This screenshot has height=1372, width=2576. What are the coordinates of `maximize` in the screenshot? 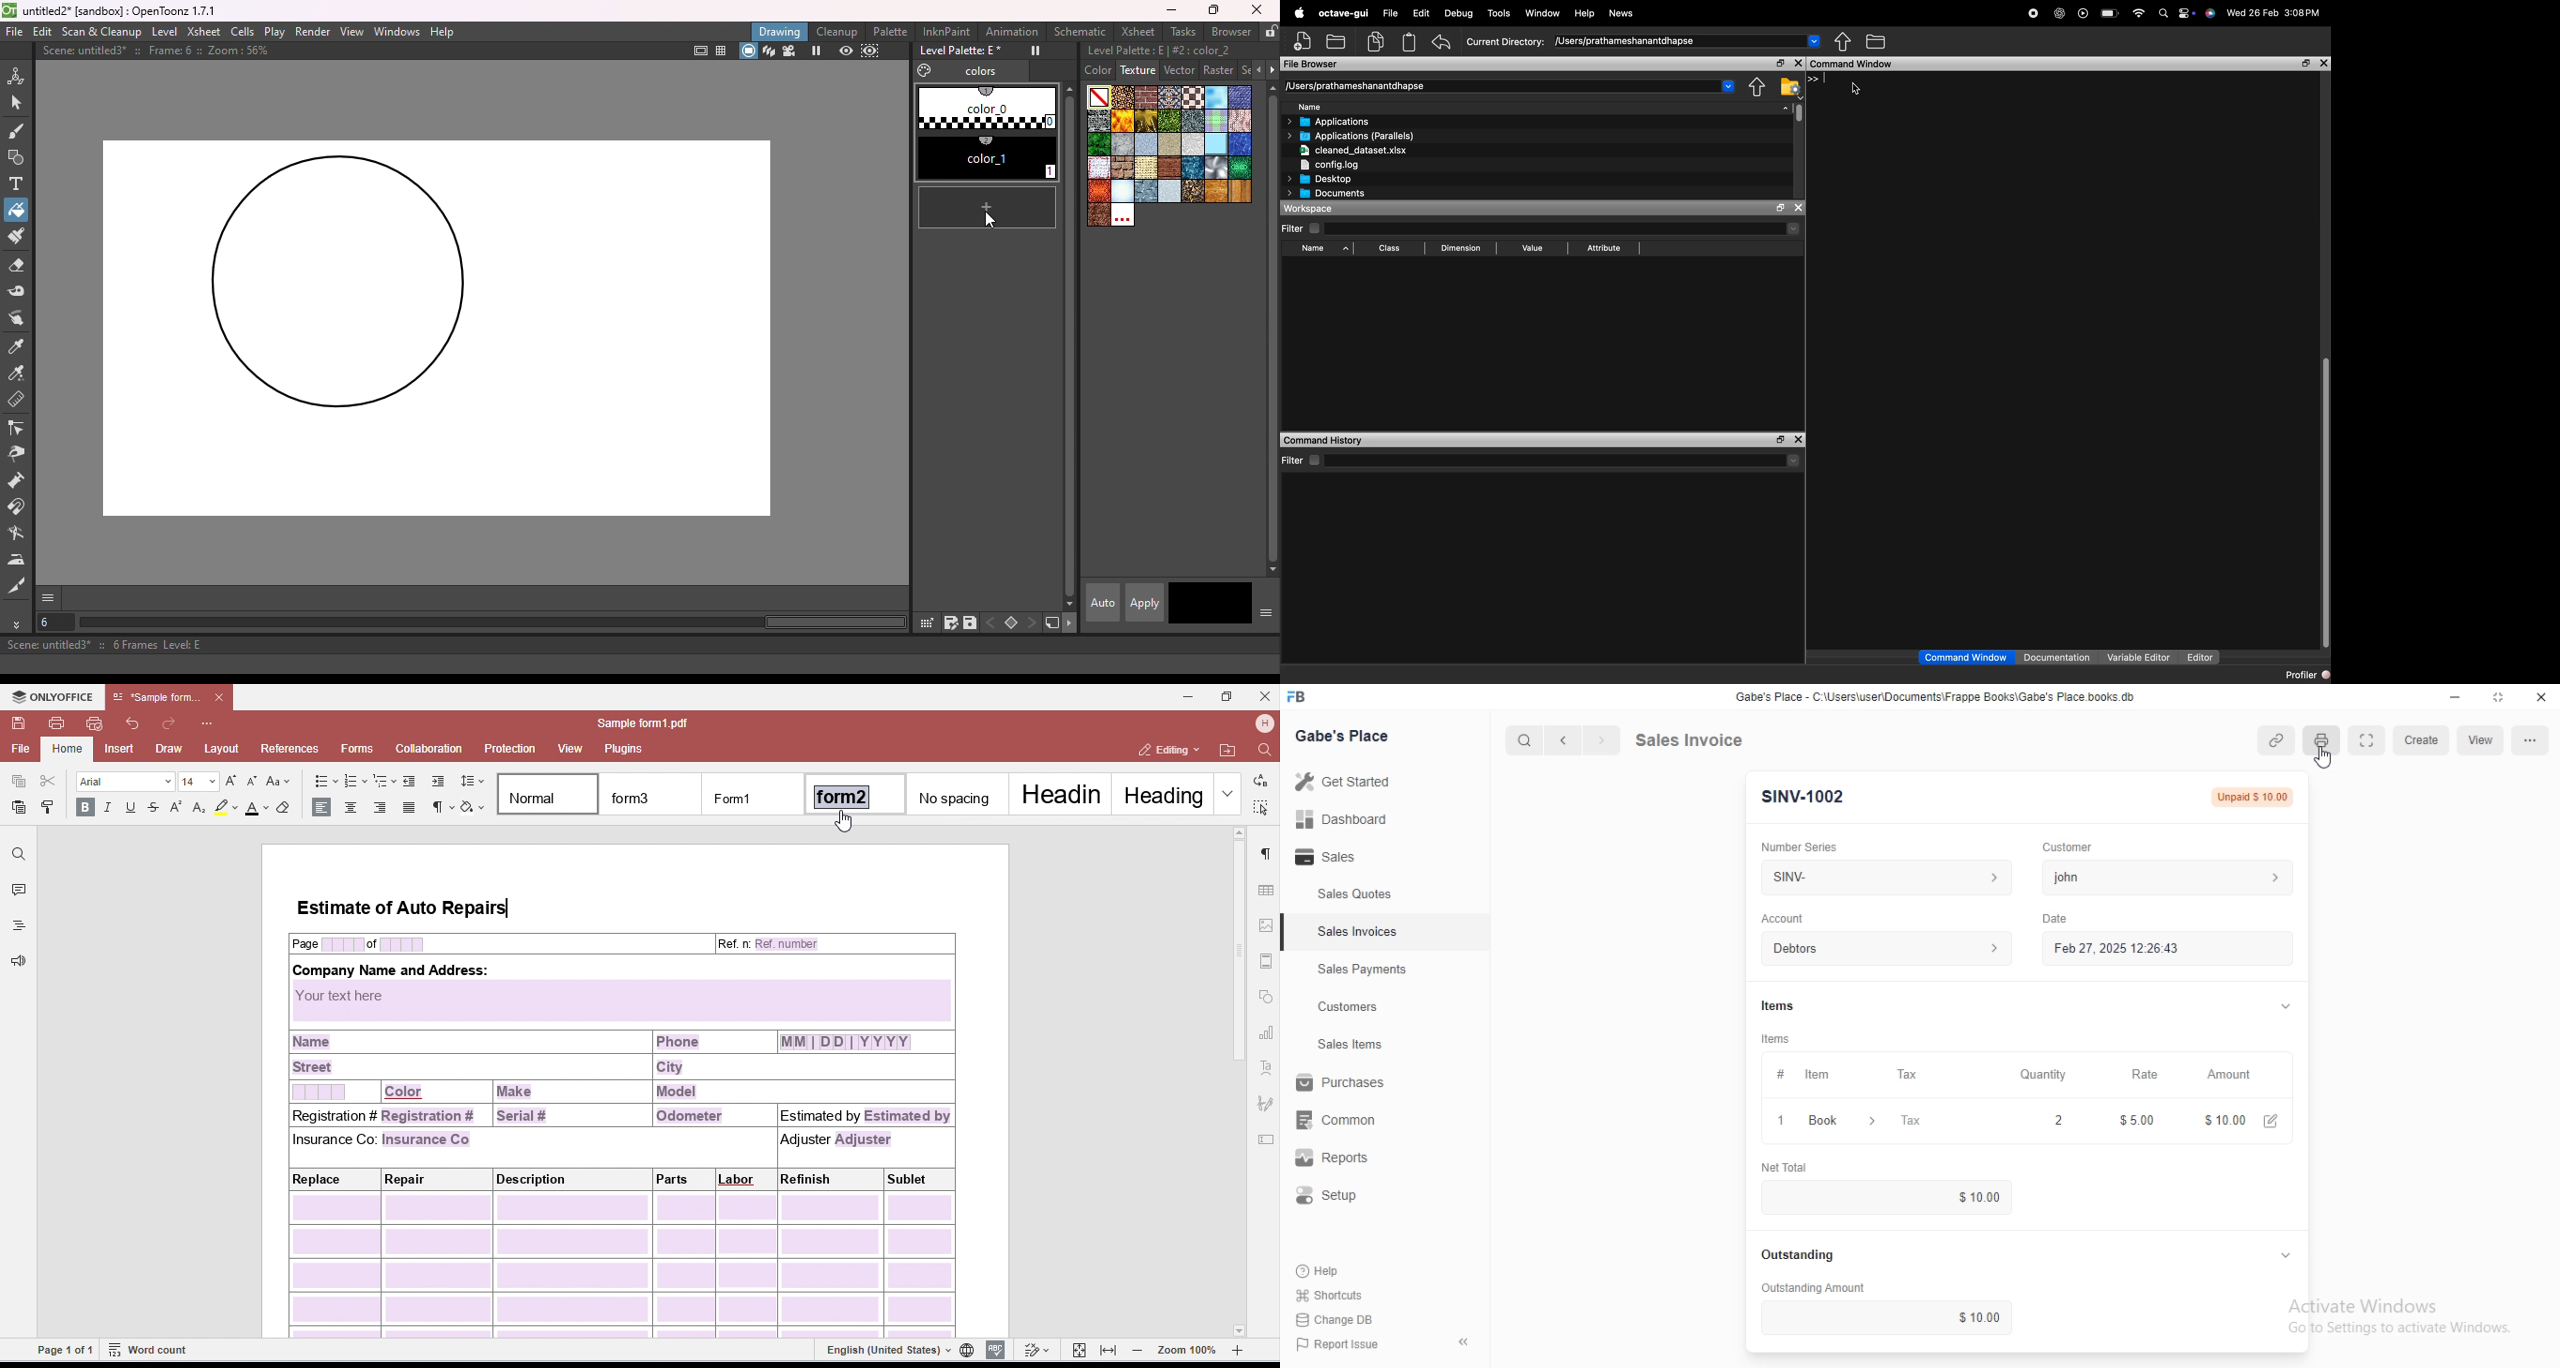 It's located at (2306, 64).